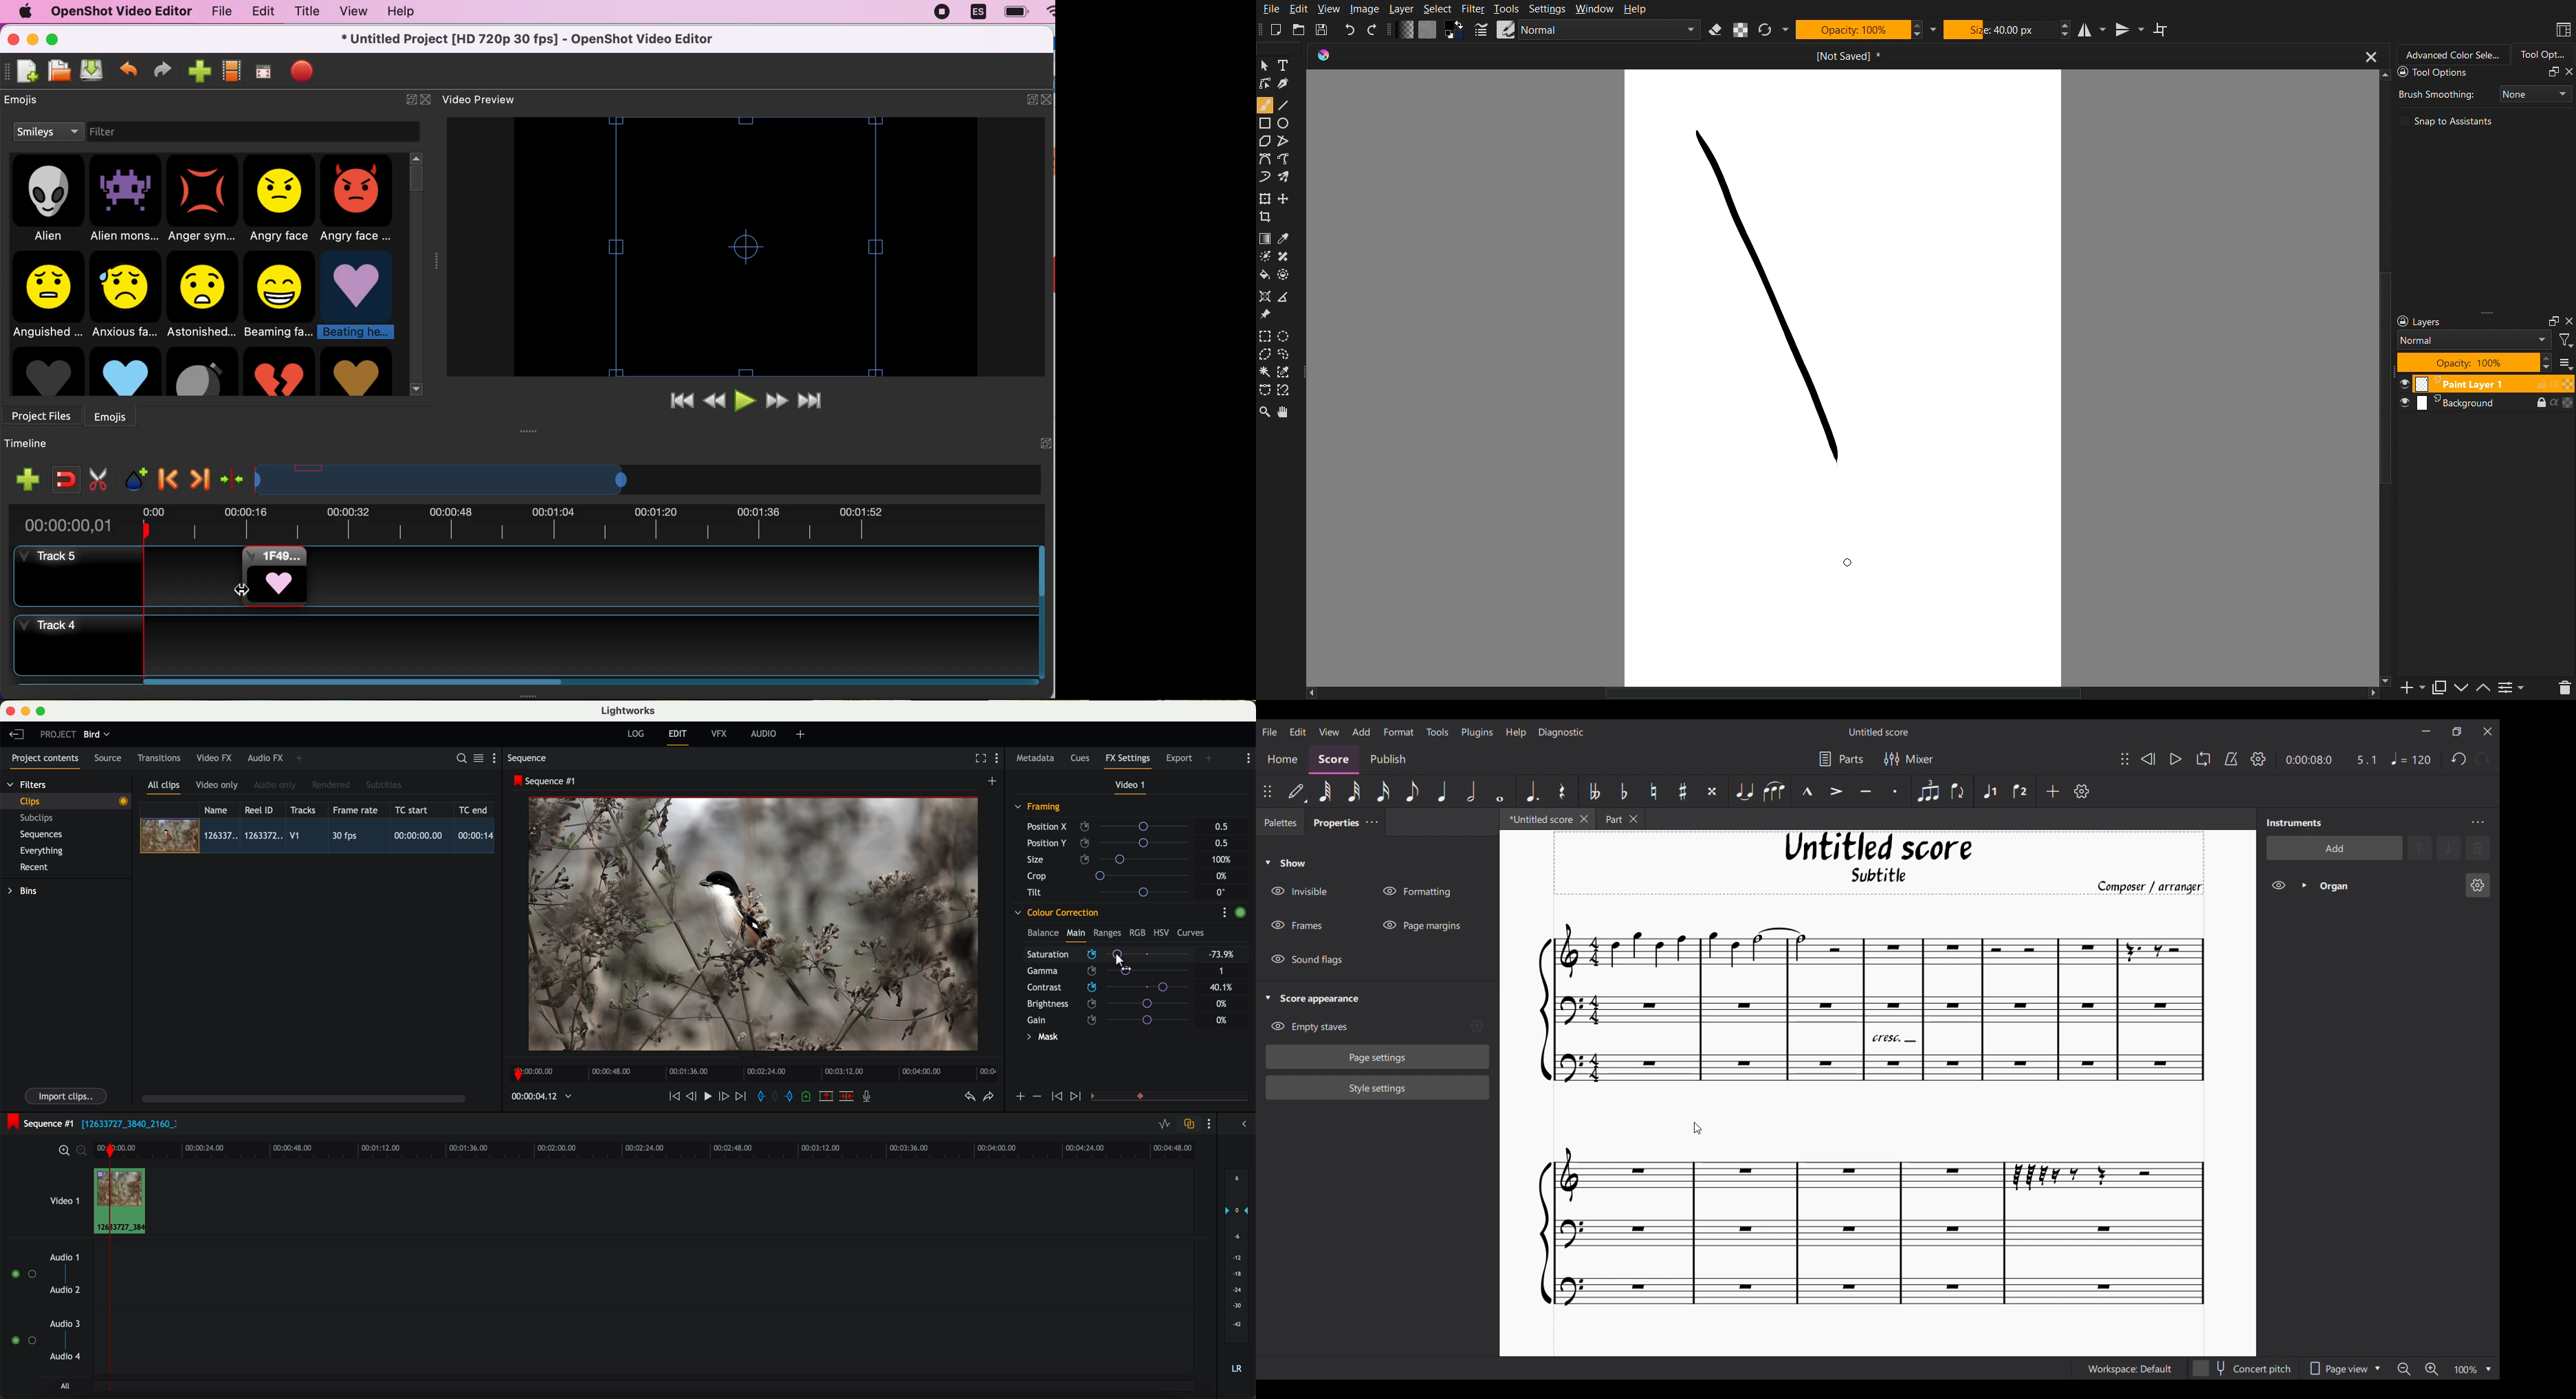 Image resolution: width=2576 pixels, height=1400 pixels. I want to click on Hide Organ, so click(2279, 885).